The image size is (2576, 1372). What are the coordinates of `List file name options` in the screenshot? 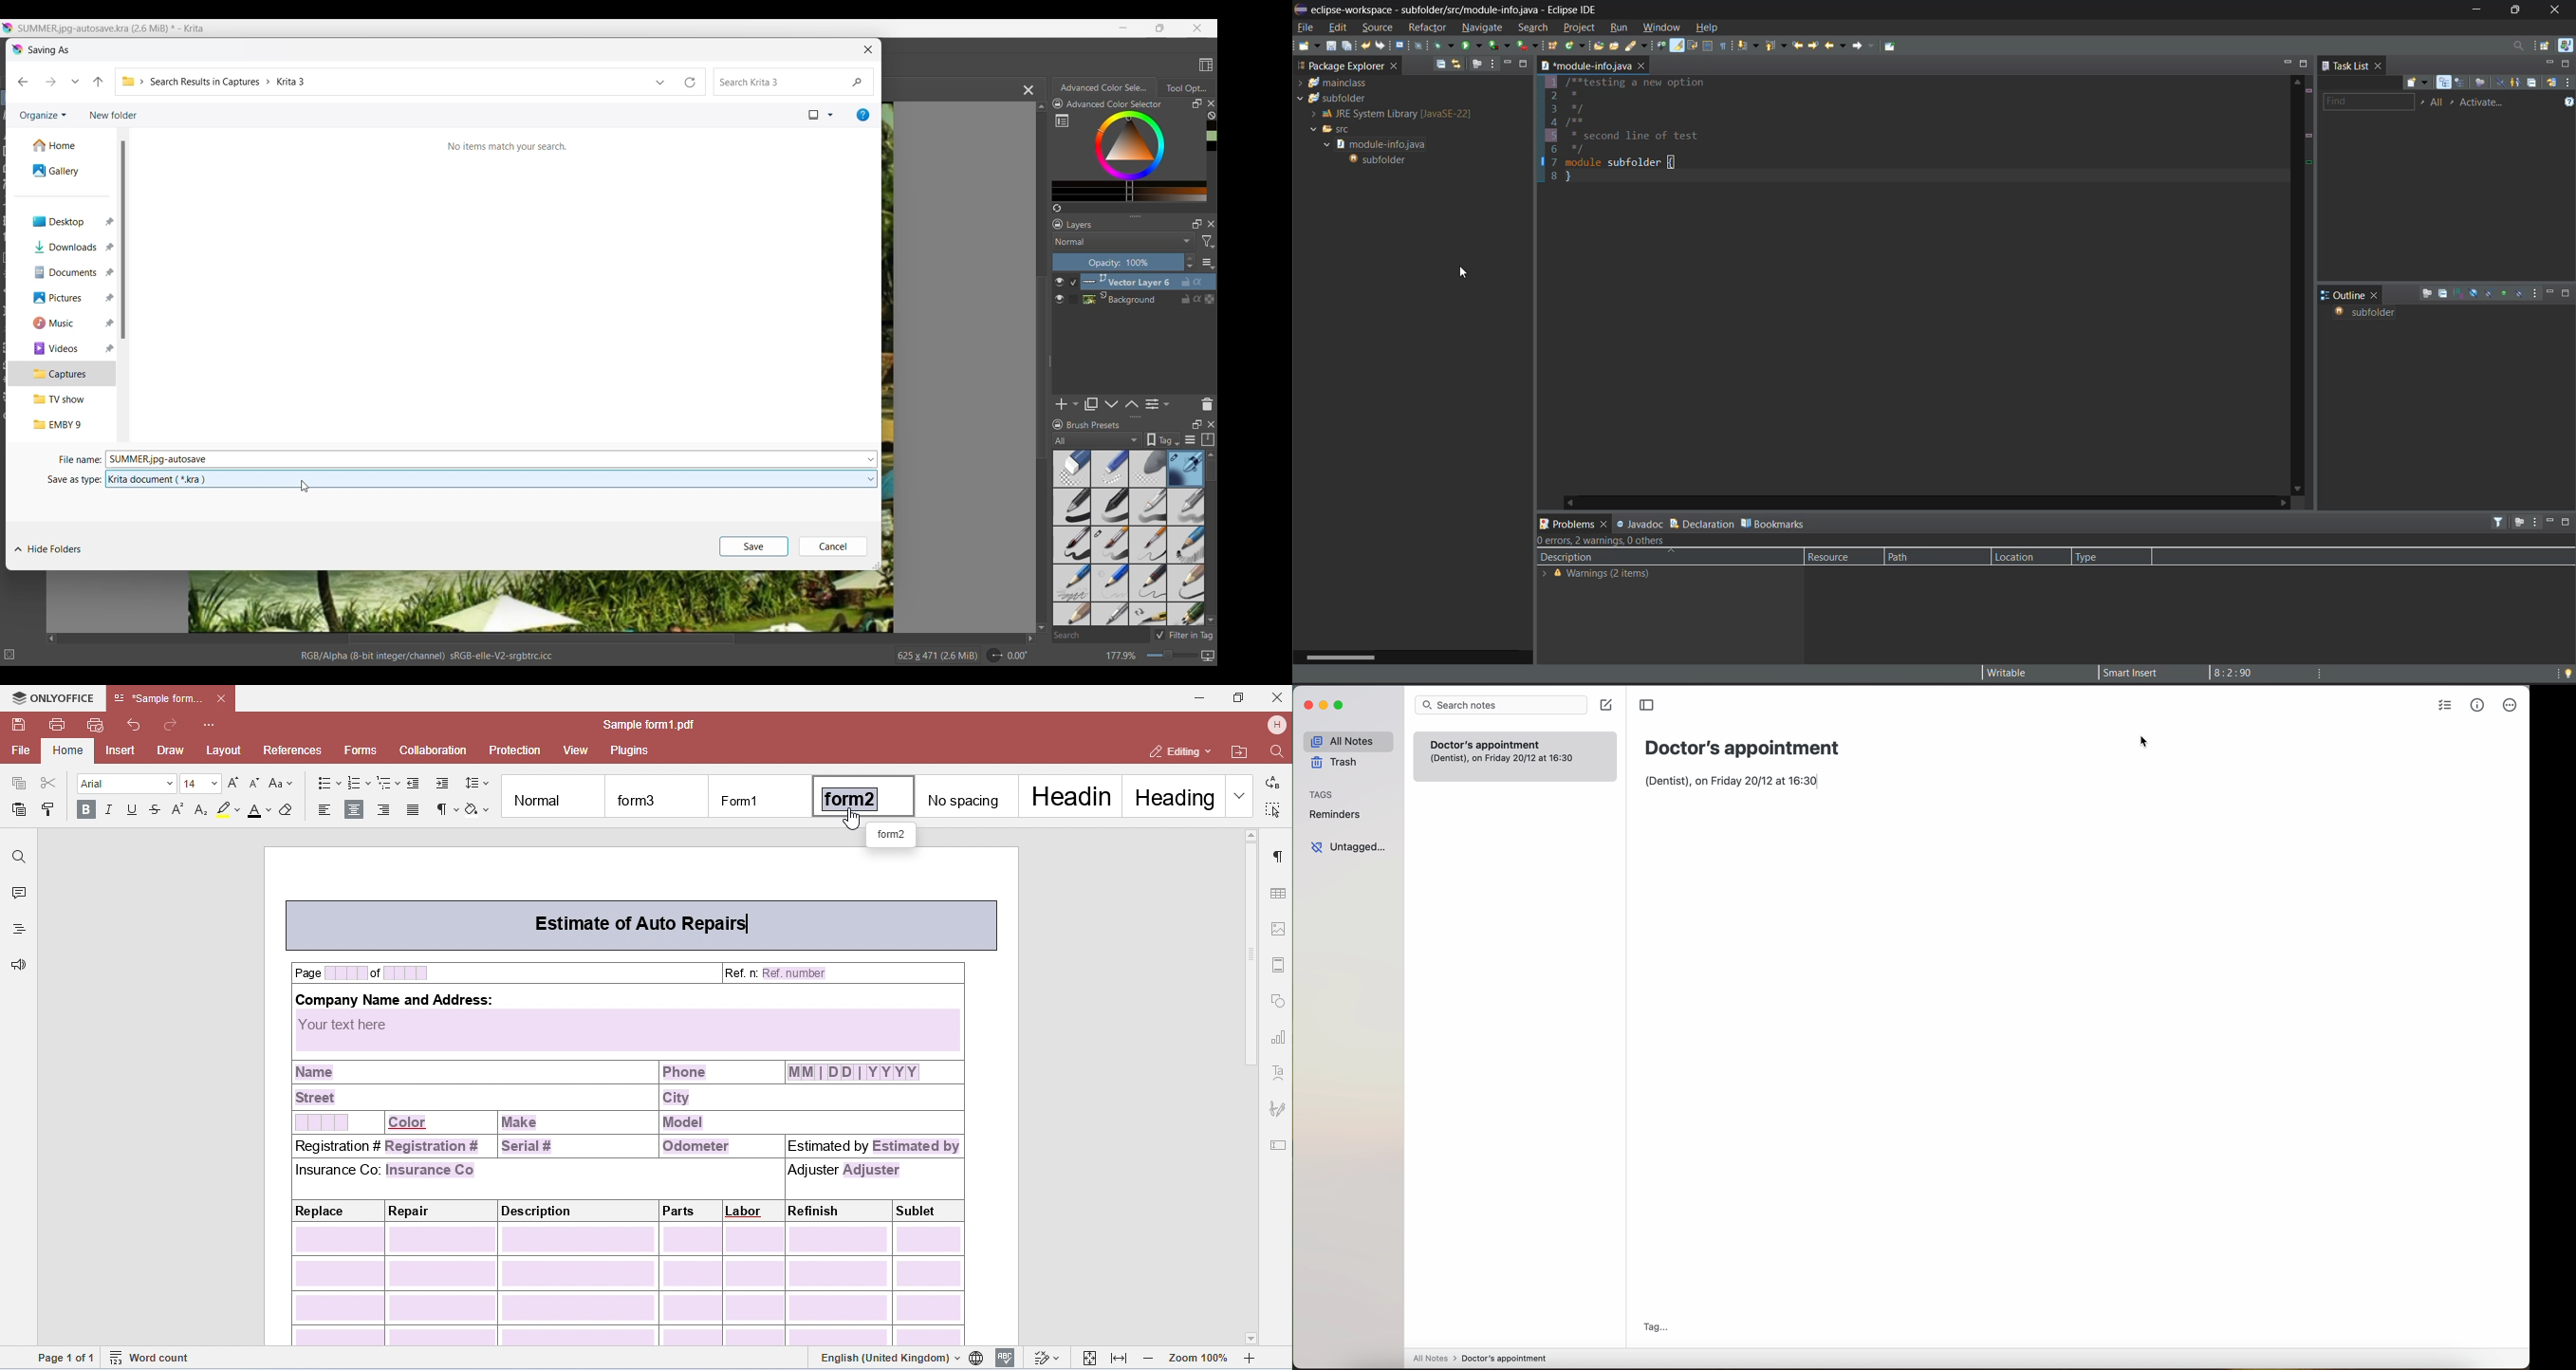 It's located at (872, 459).